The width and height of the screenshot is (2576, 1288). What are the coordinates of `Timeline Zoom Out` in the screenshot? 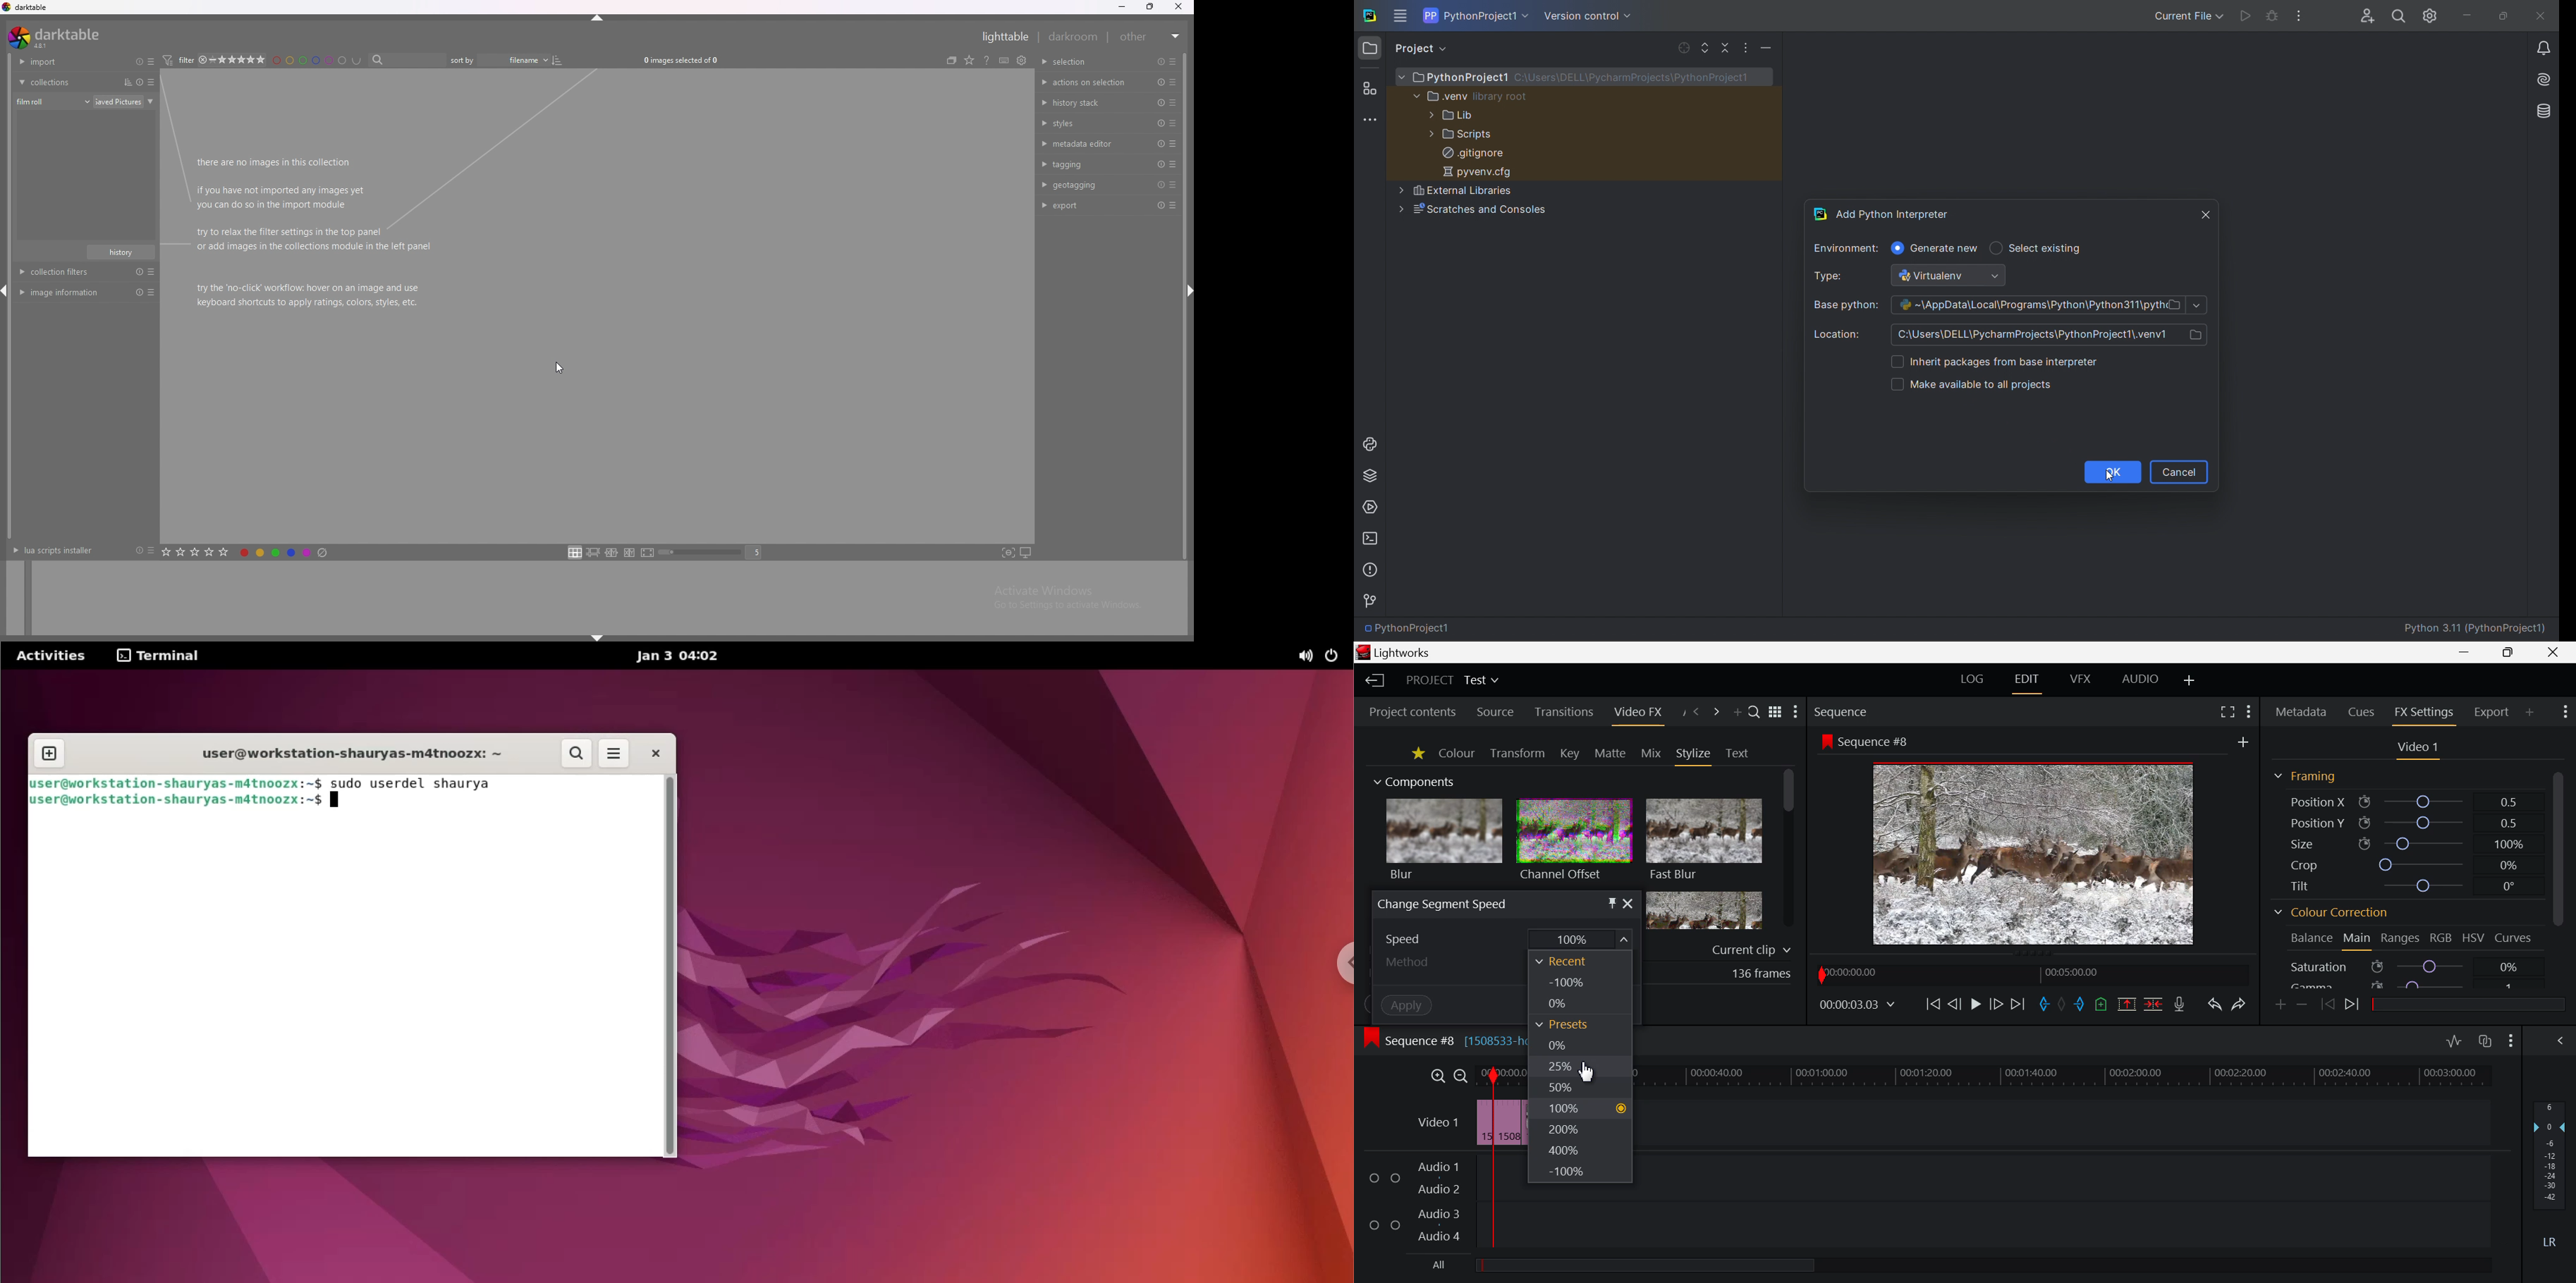 It's located at (1462, 1076).